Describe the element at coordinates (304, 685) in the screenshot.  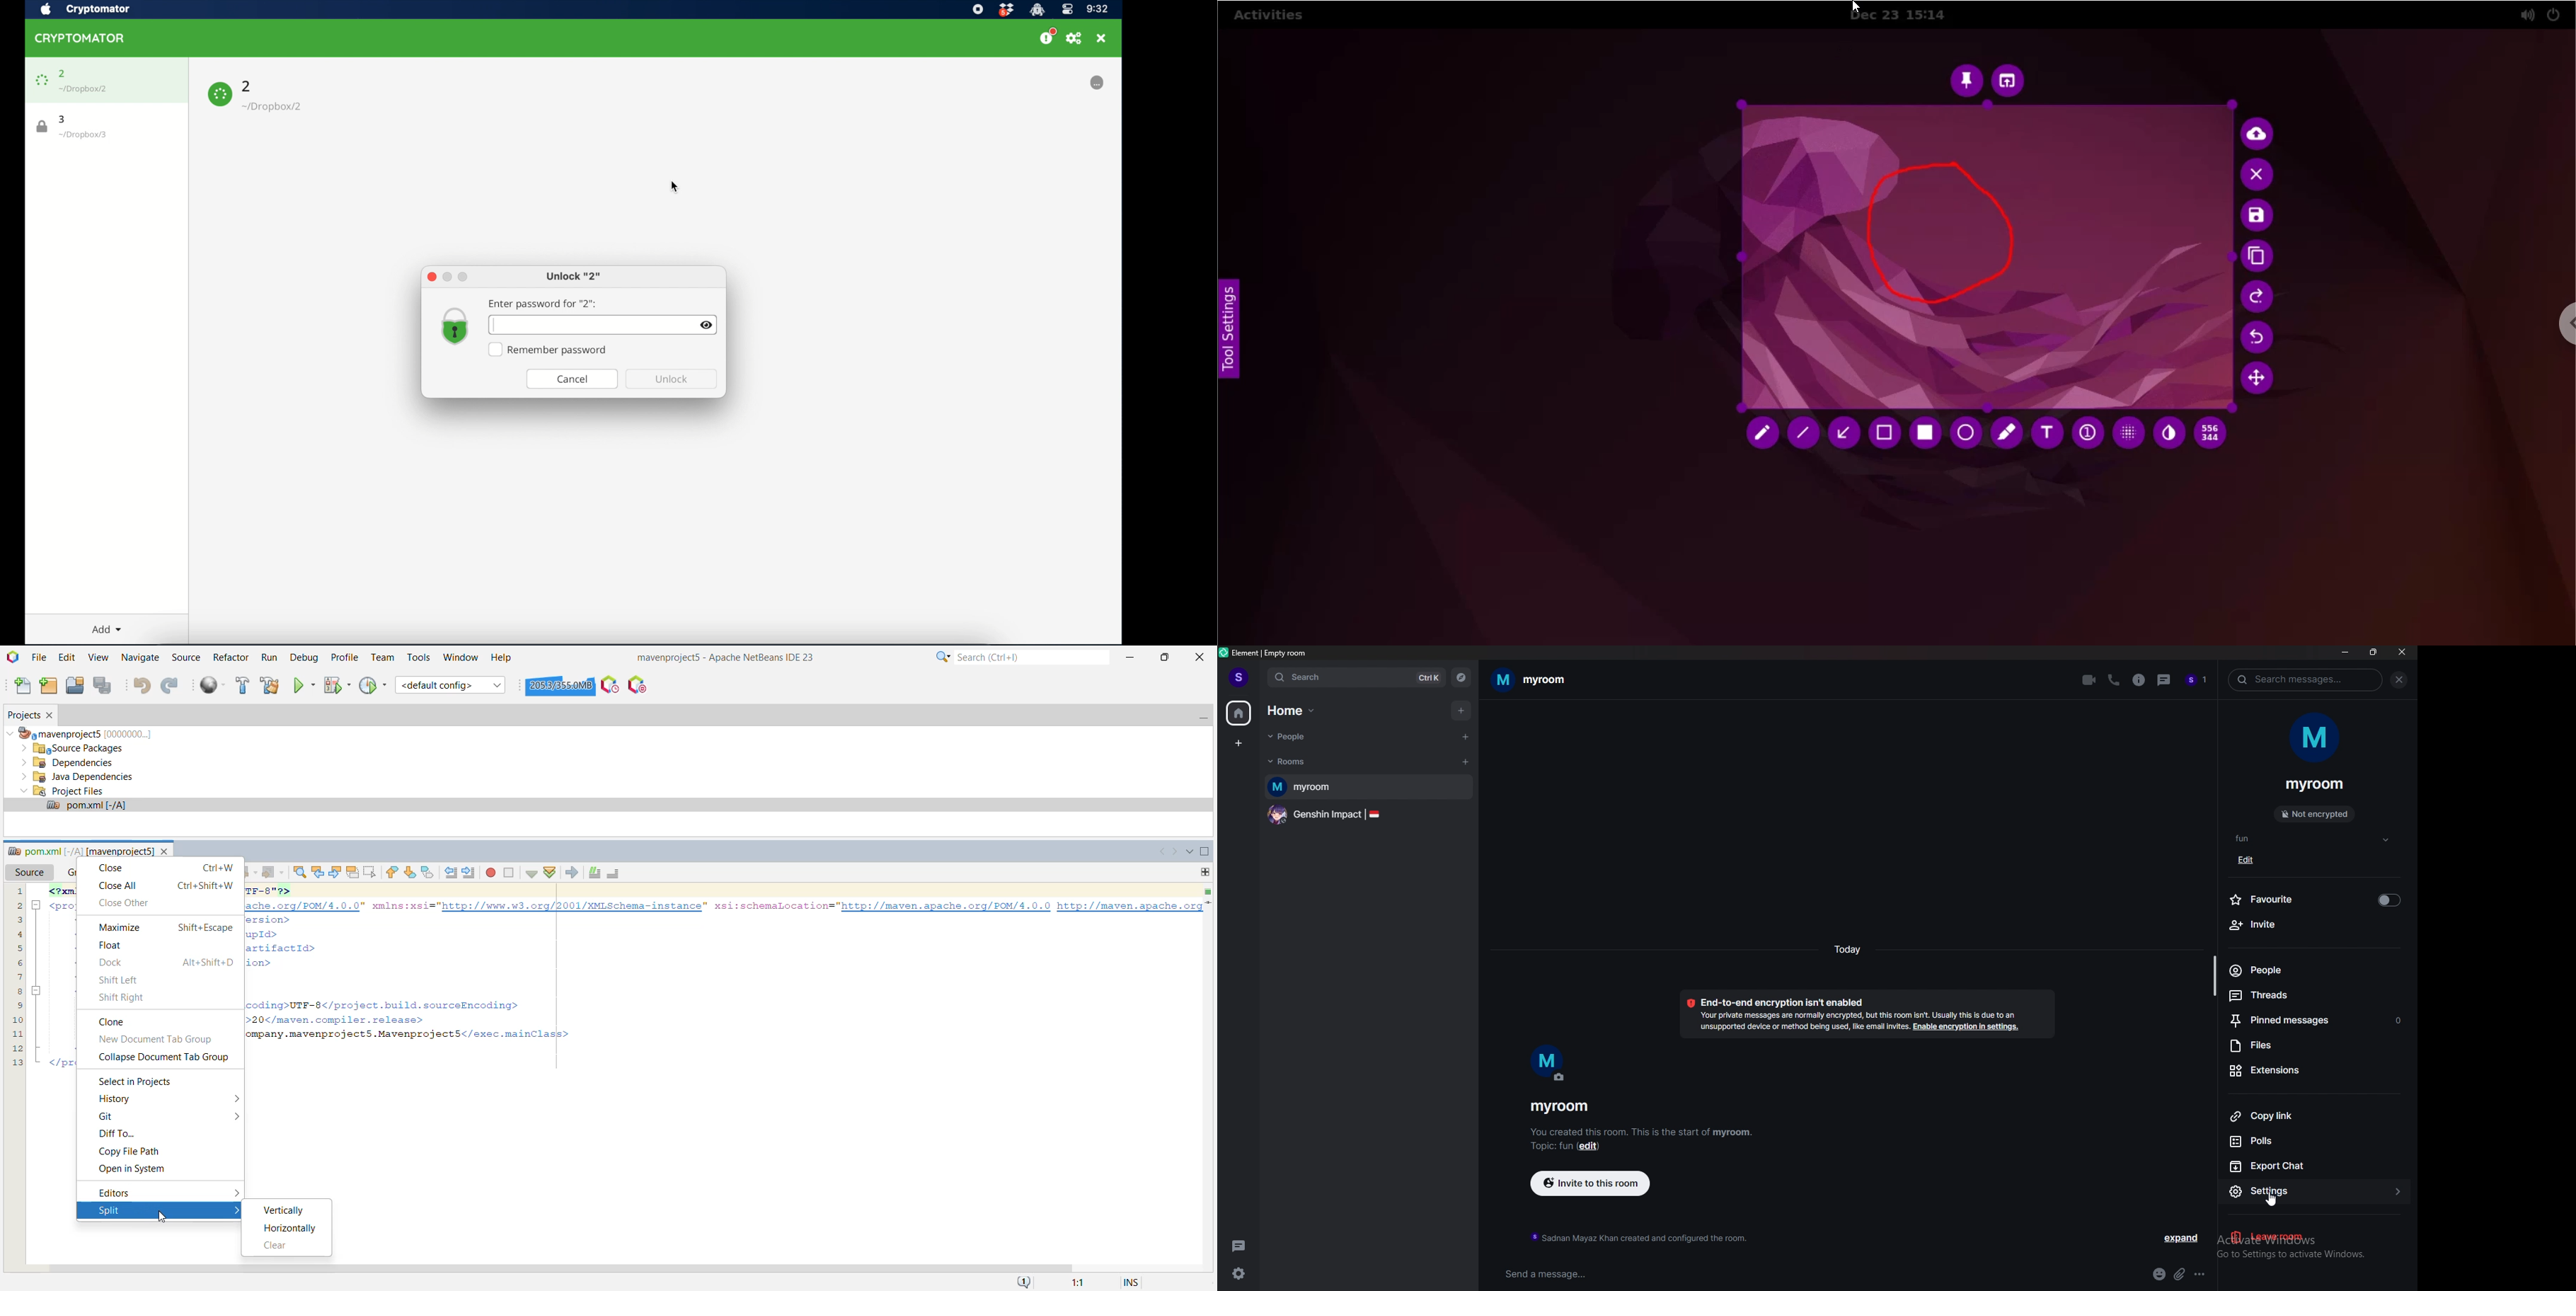
I see `Run Project` at that location.